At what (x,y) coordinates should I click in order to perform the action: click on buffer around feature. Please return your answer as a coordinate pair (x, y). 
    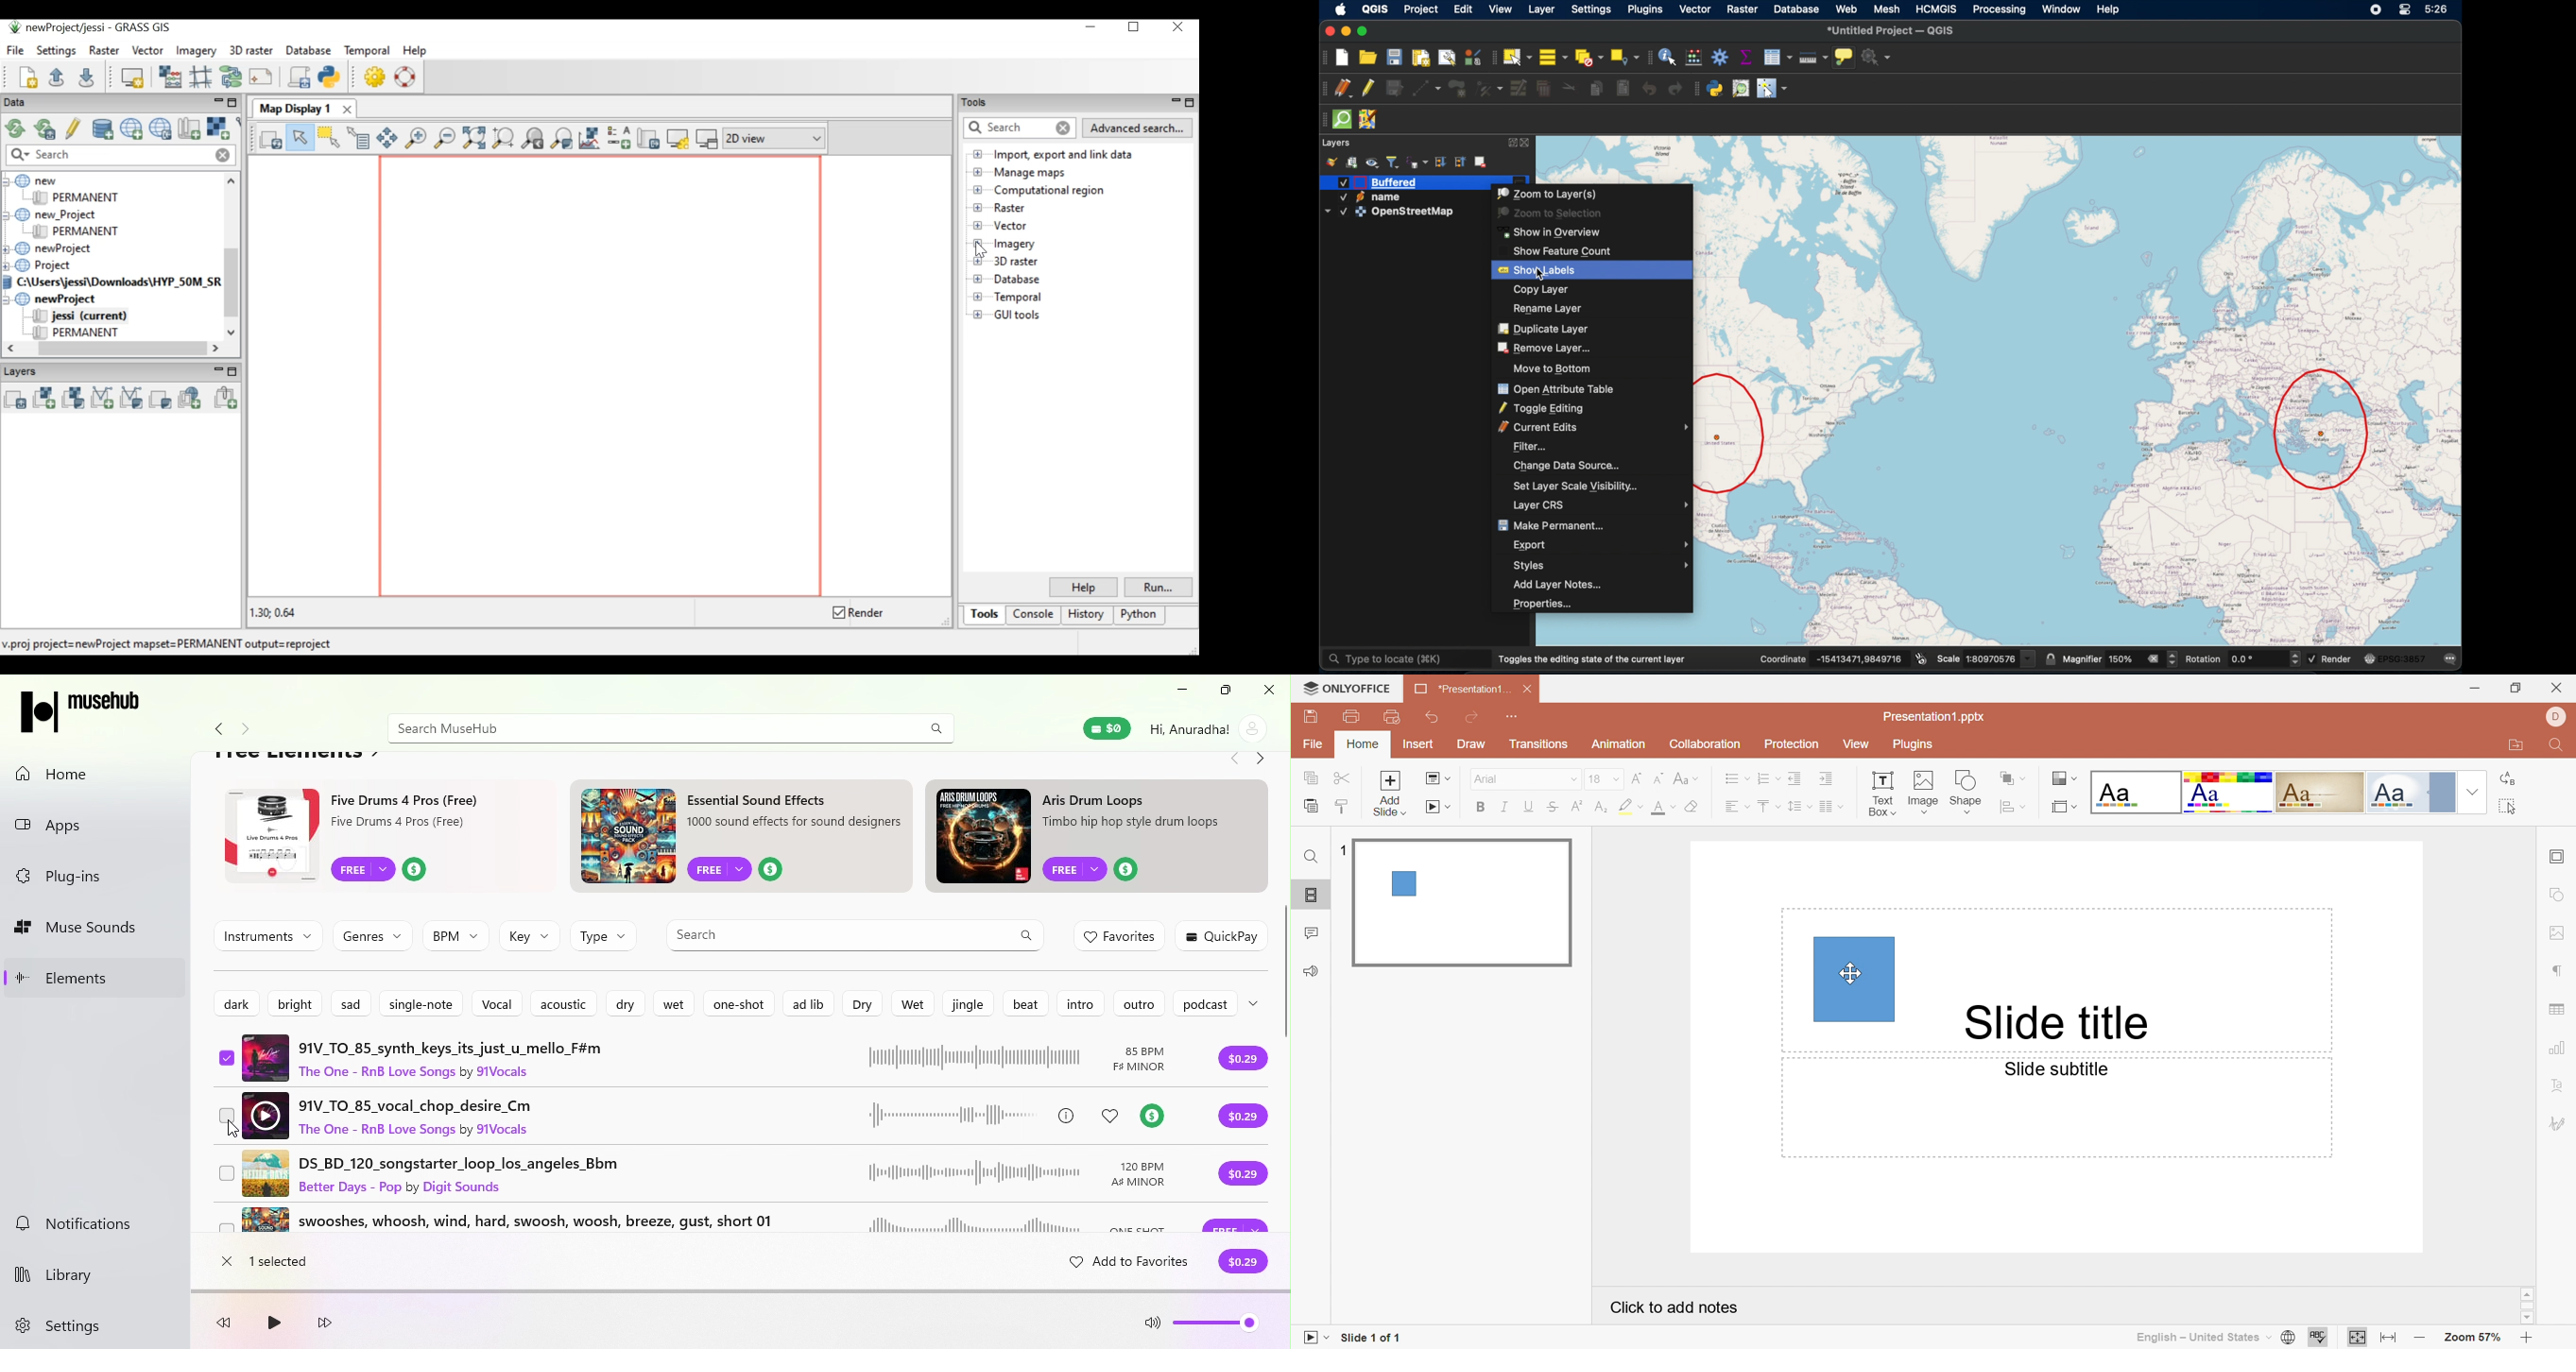
    Looking at the image, I should click on (2322, 432).